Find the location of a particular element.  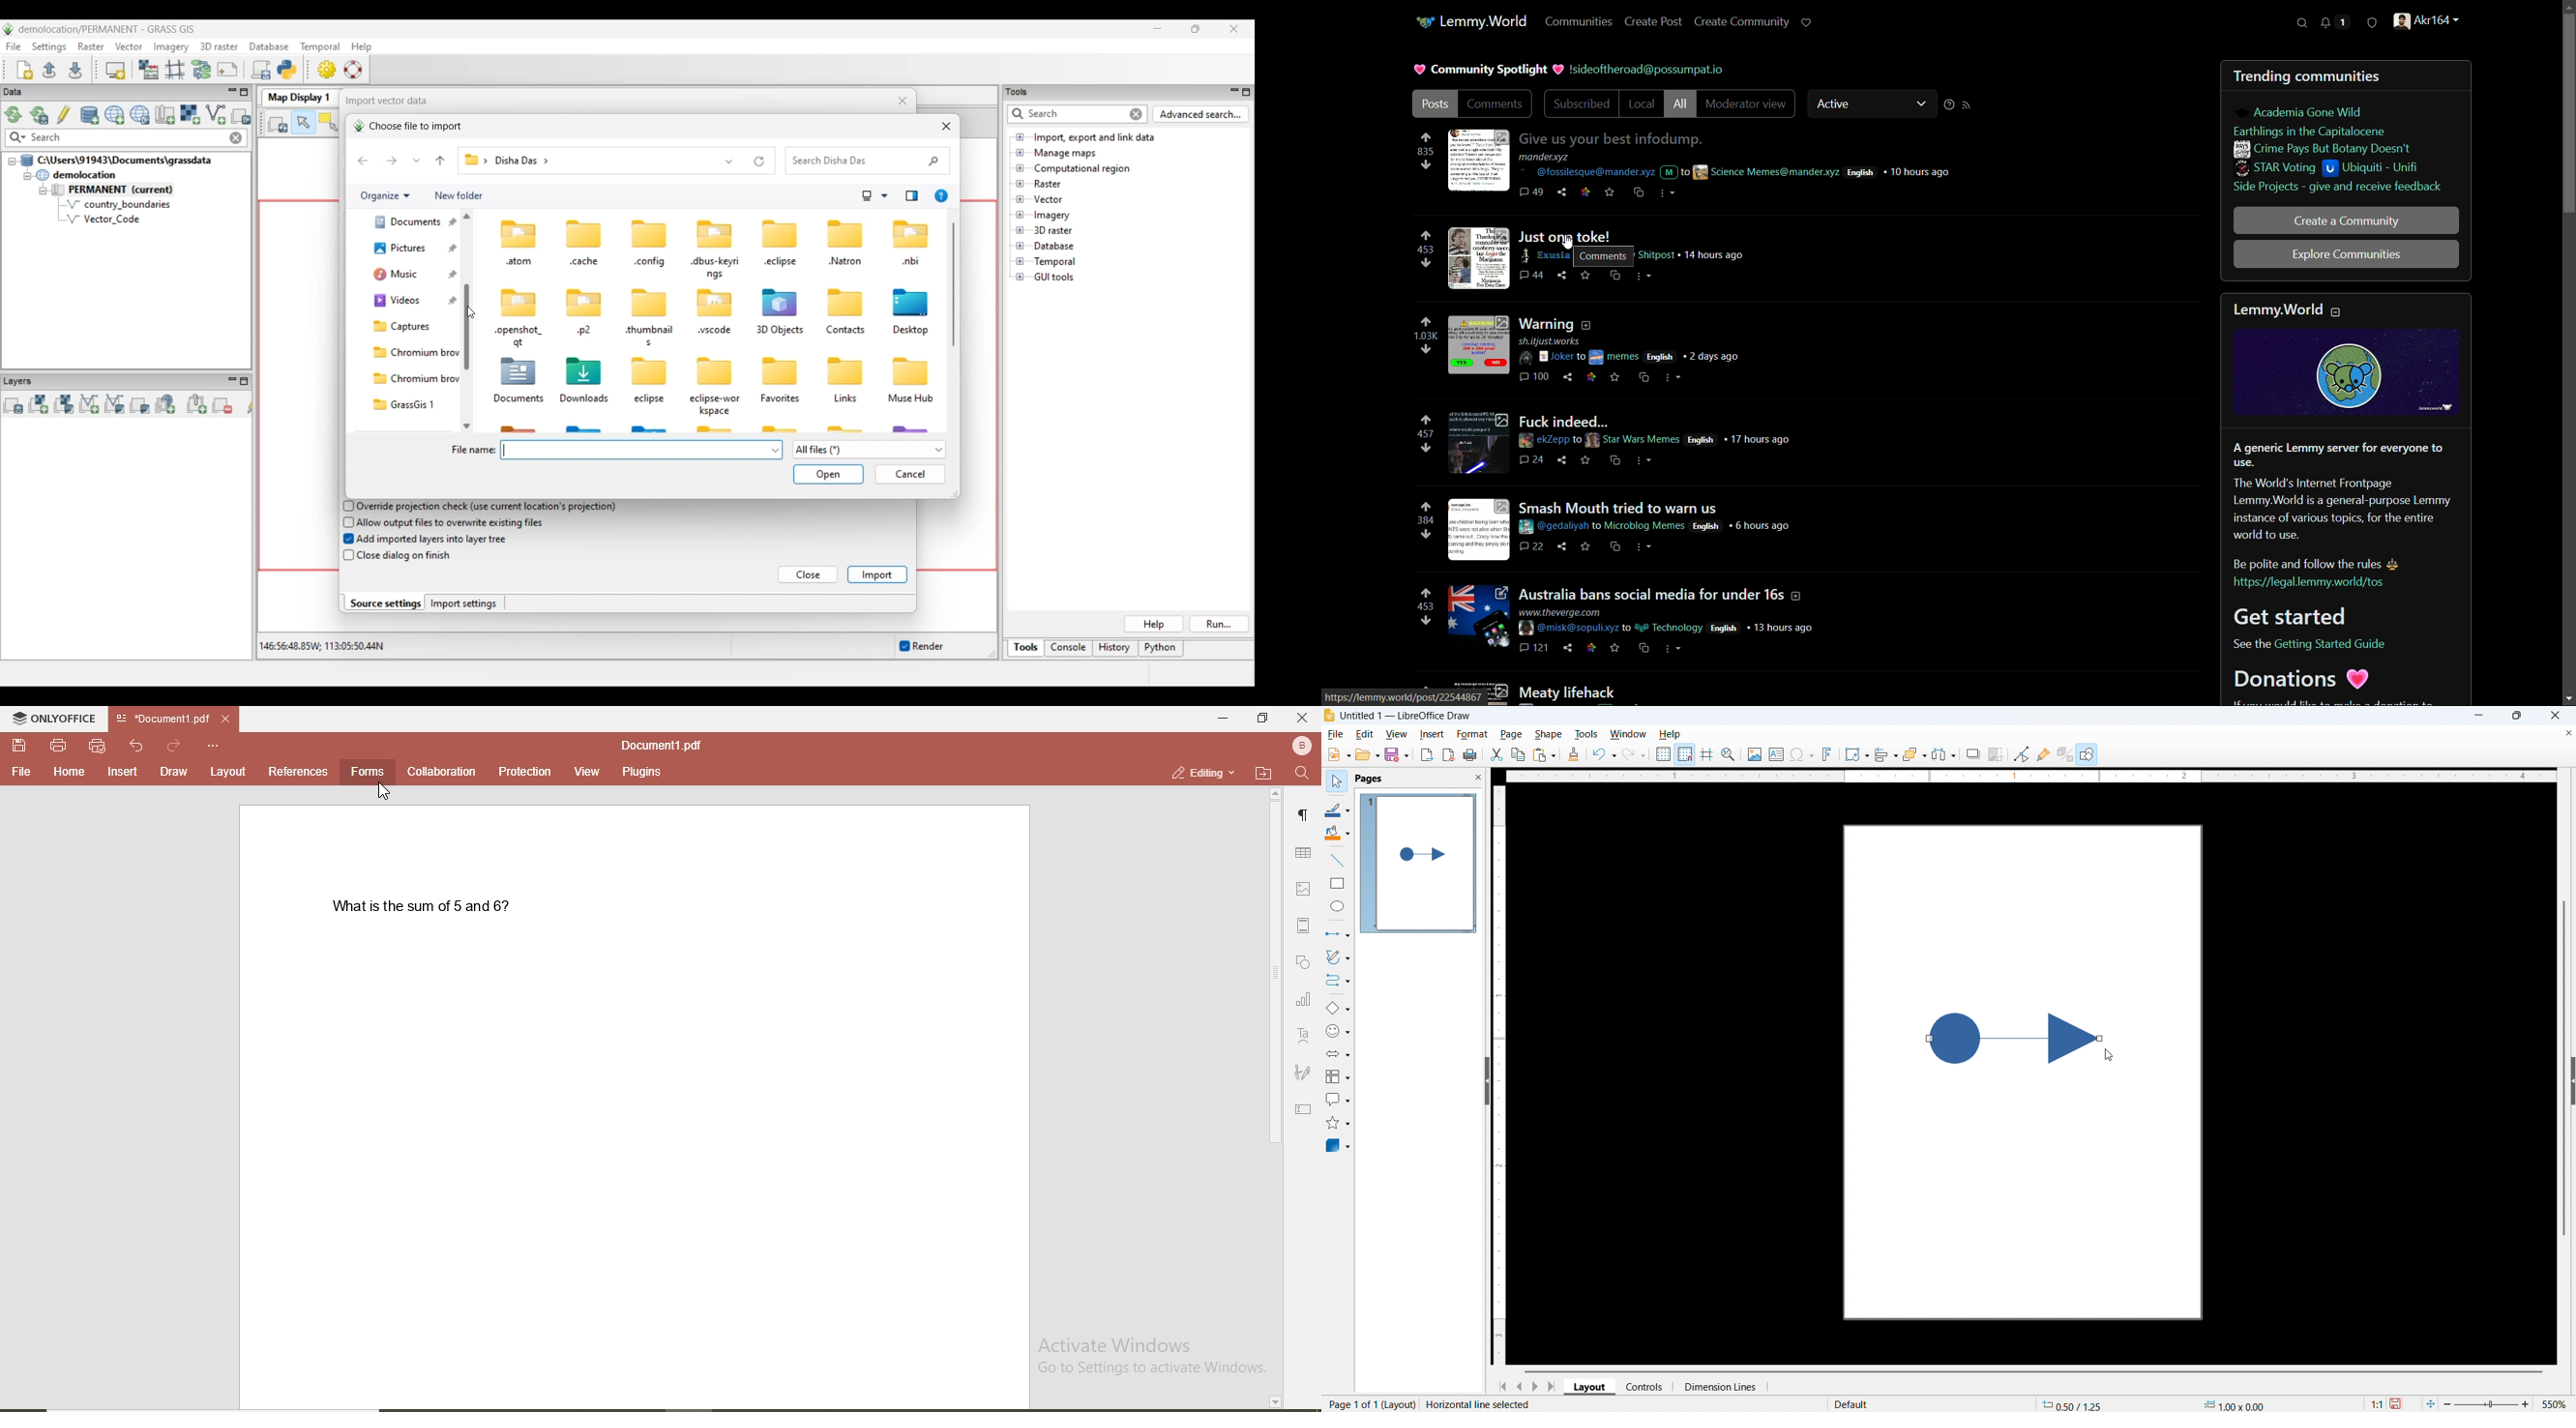

Go to first page  is located at coordinates (1502, 1387).